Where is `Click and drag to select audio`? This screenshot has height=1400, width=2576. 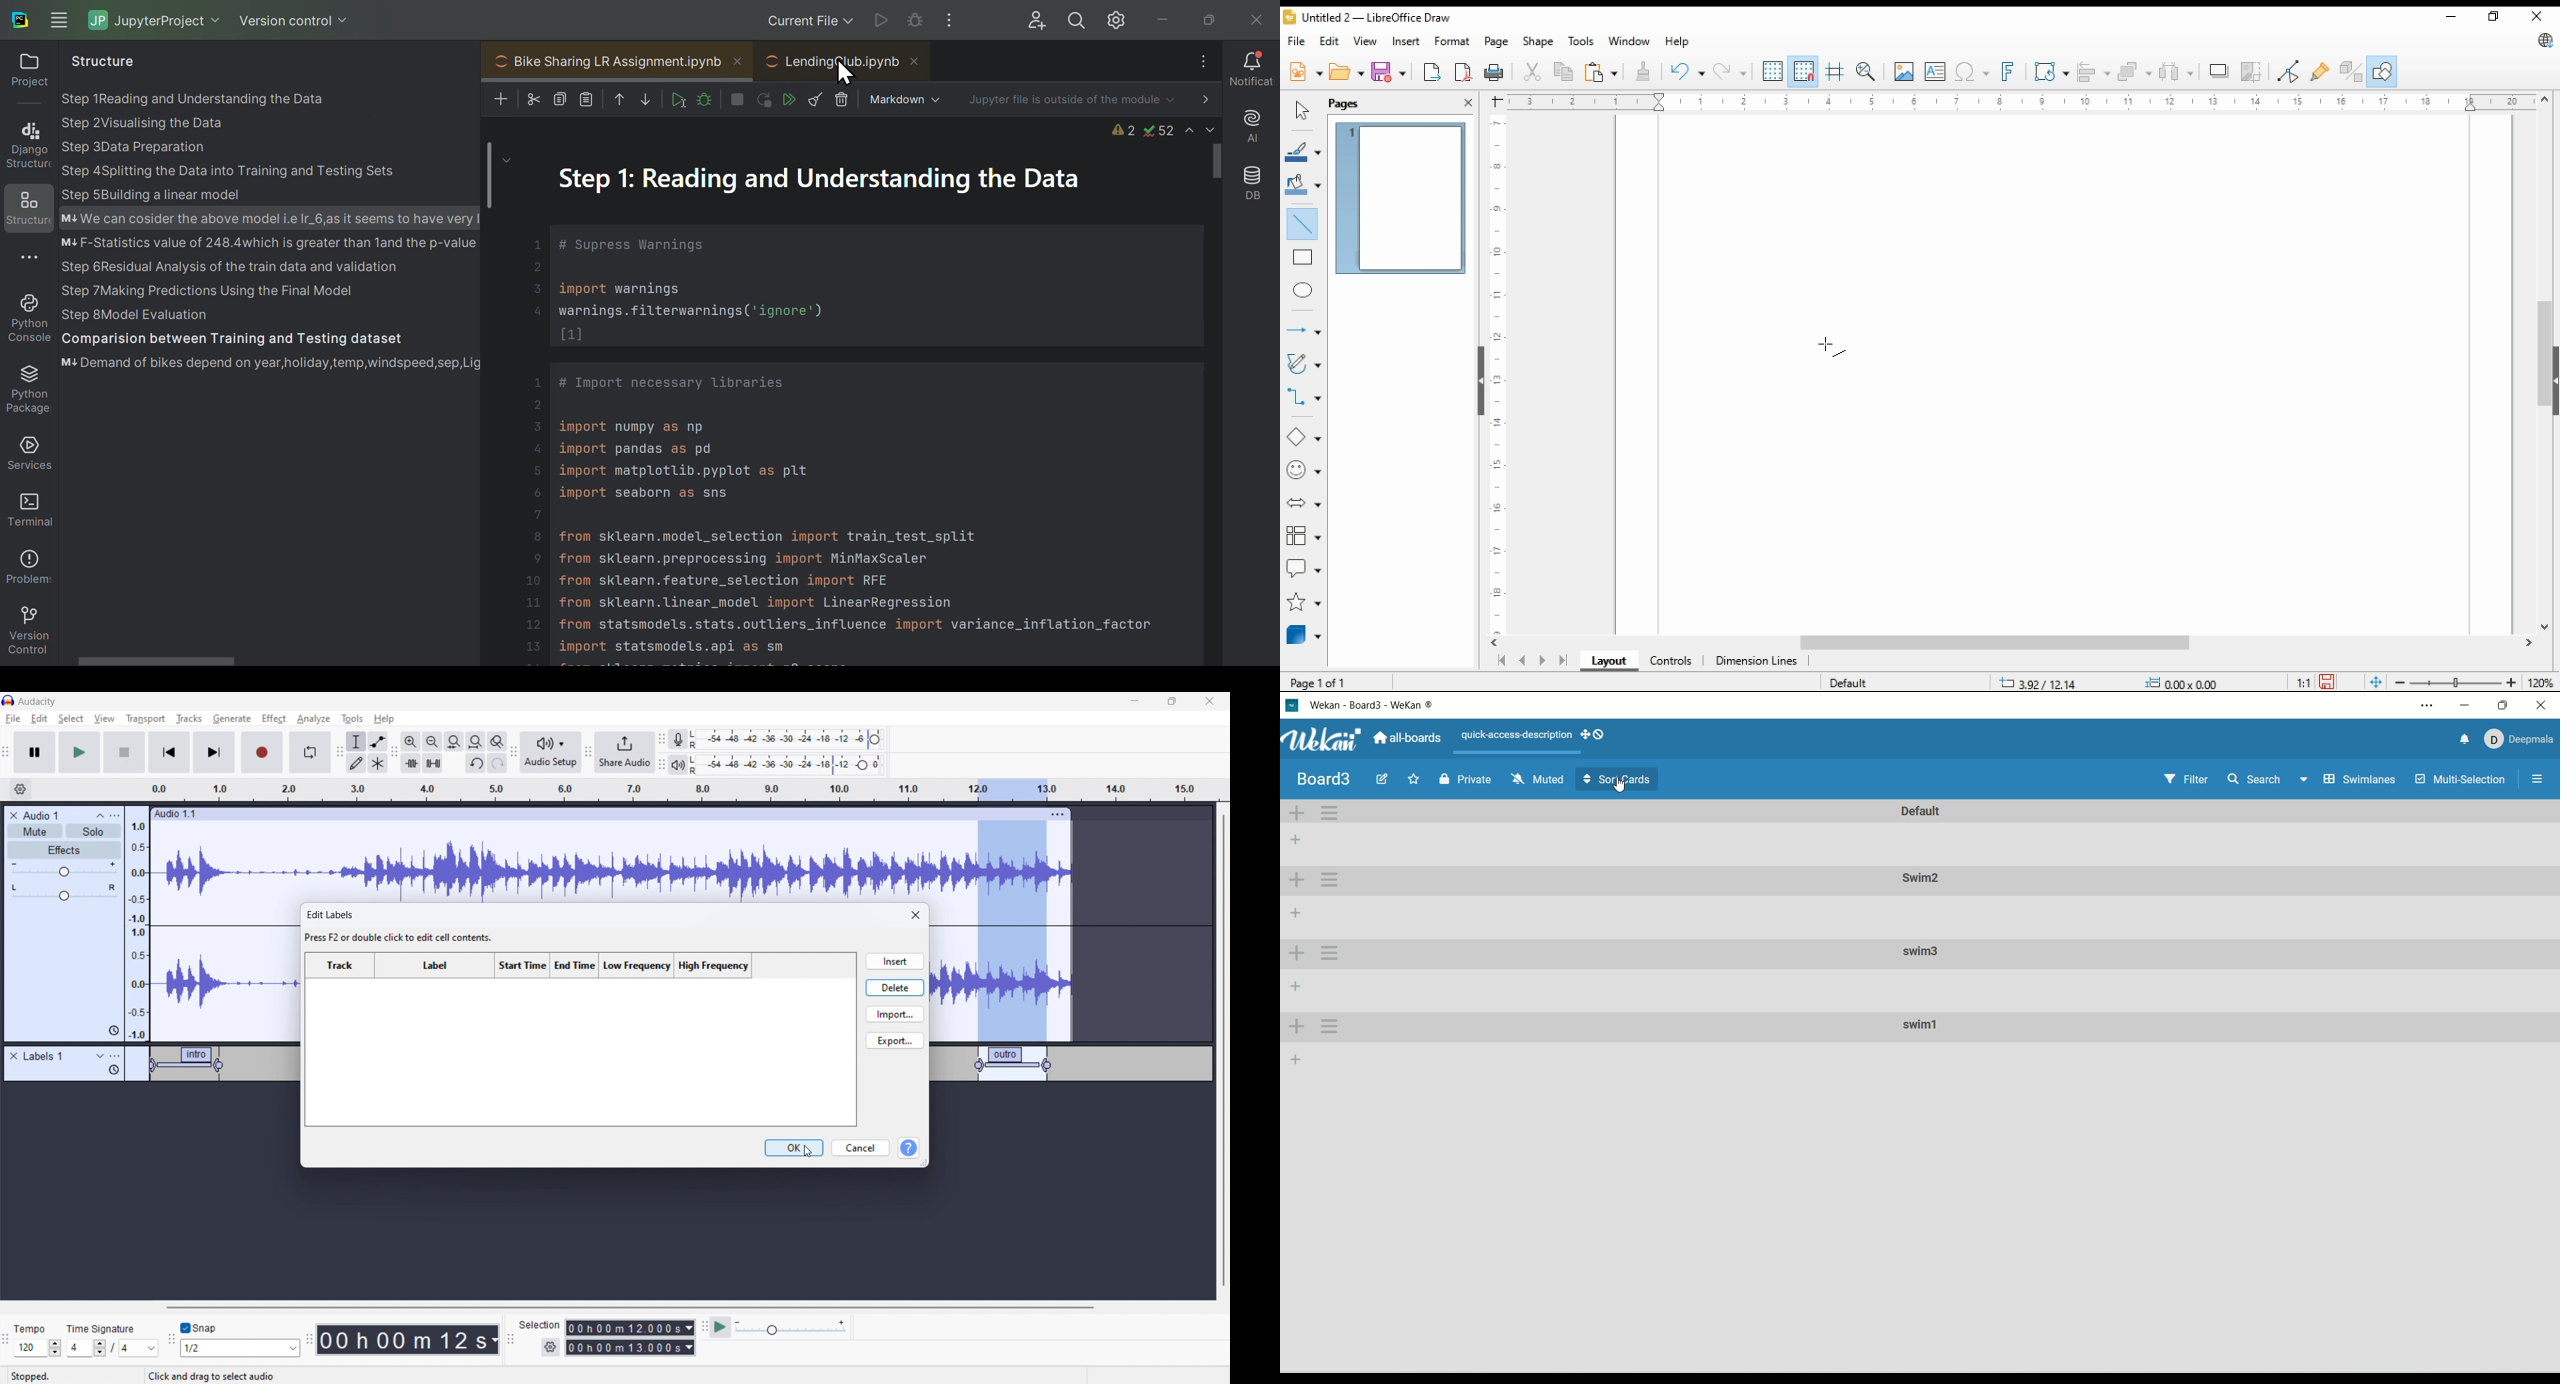 Click and drag to select audio is located at coordinates (211, 1374).